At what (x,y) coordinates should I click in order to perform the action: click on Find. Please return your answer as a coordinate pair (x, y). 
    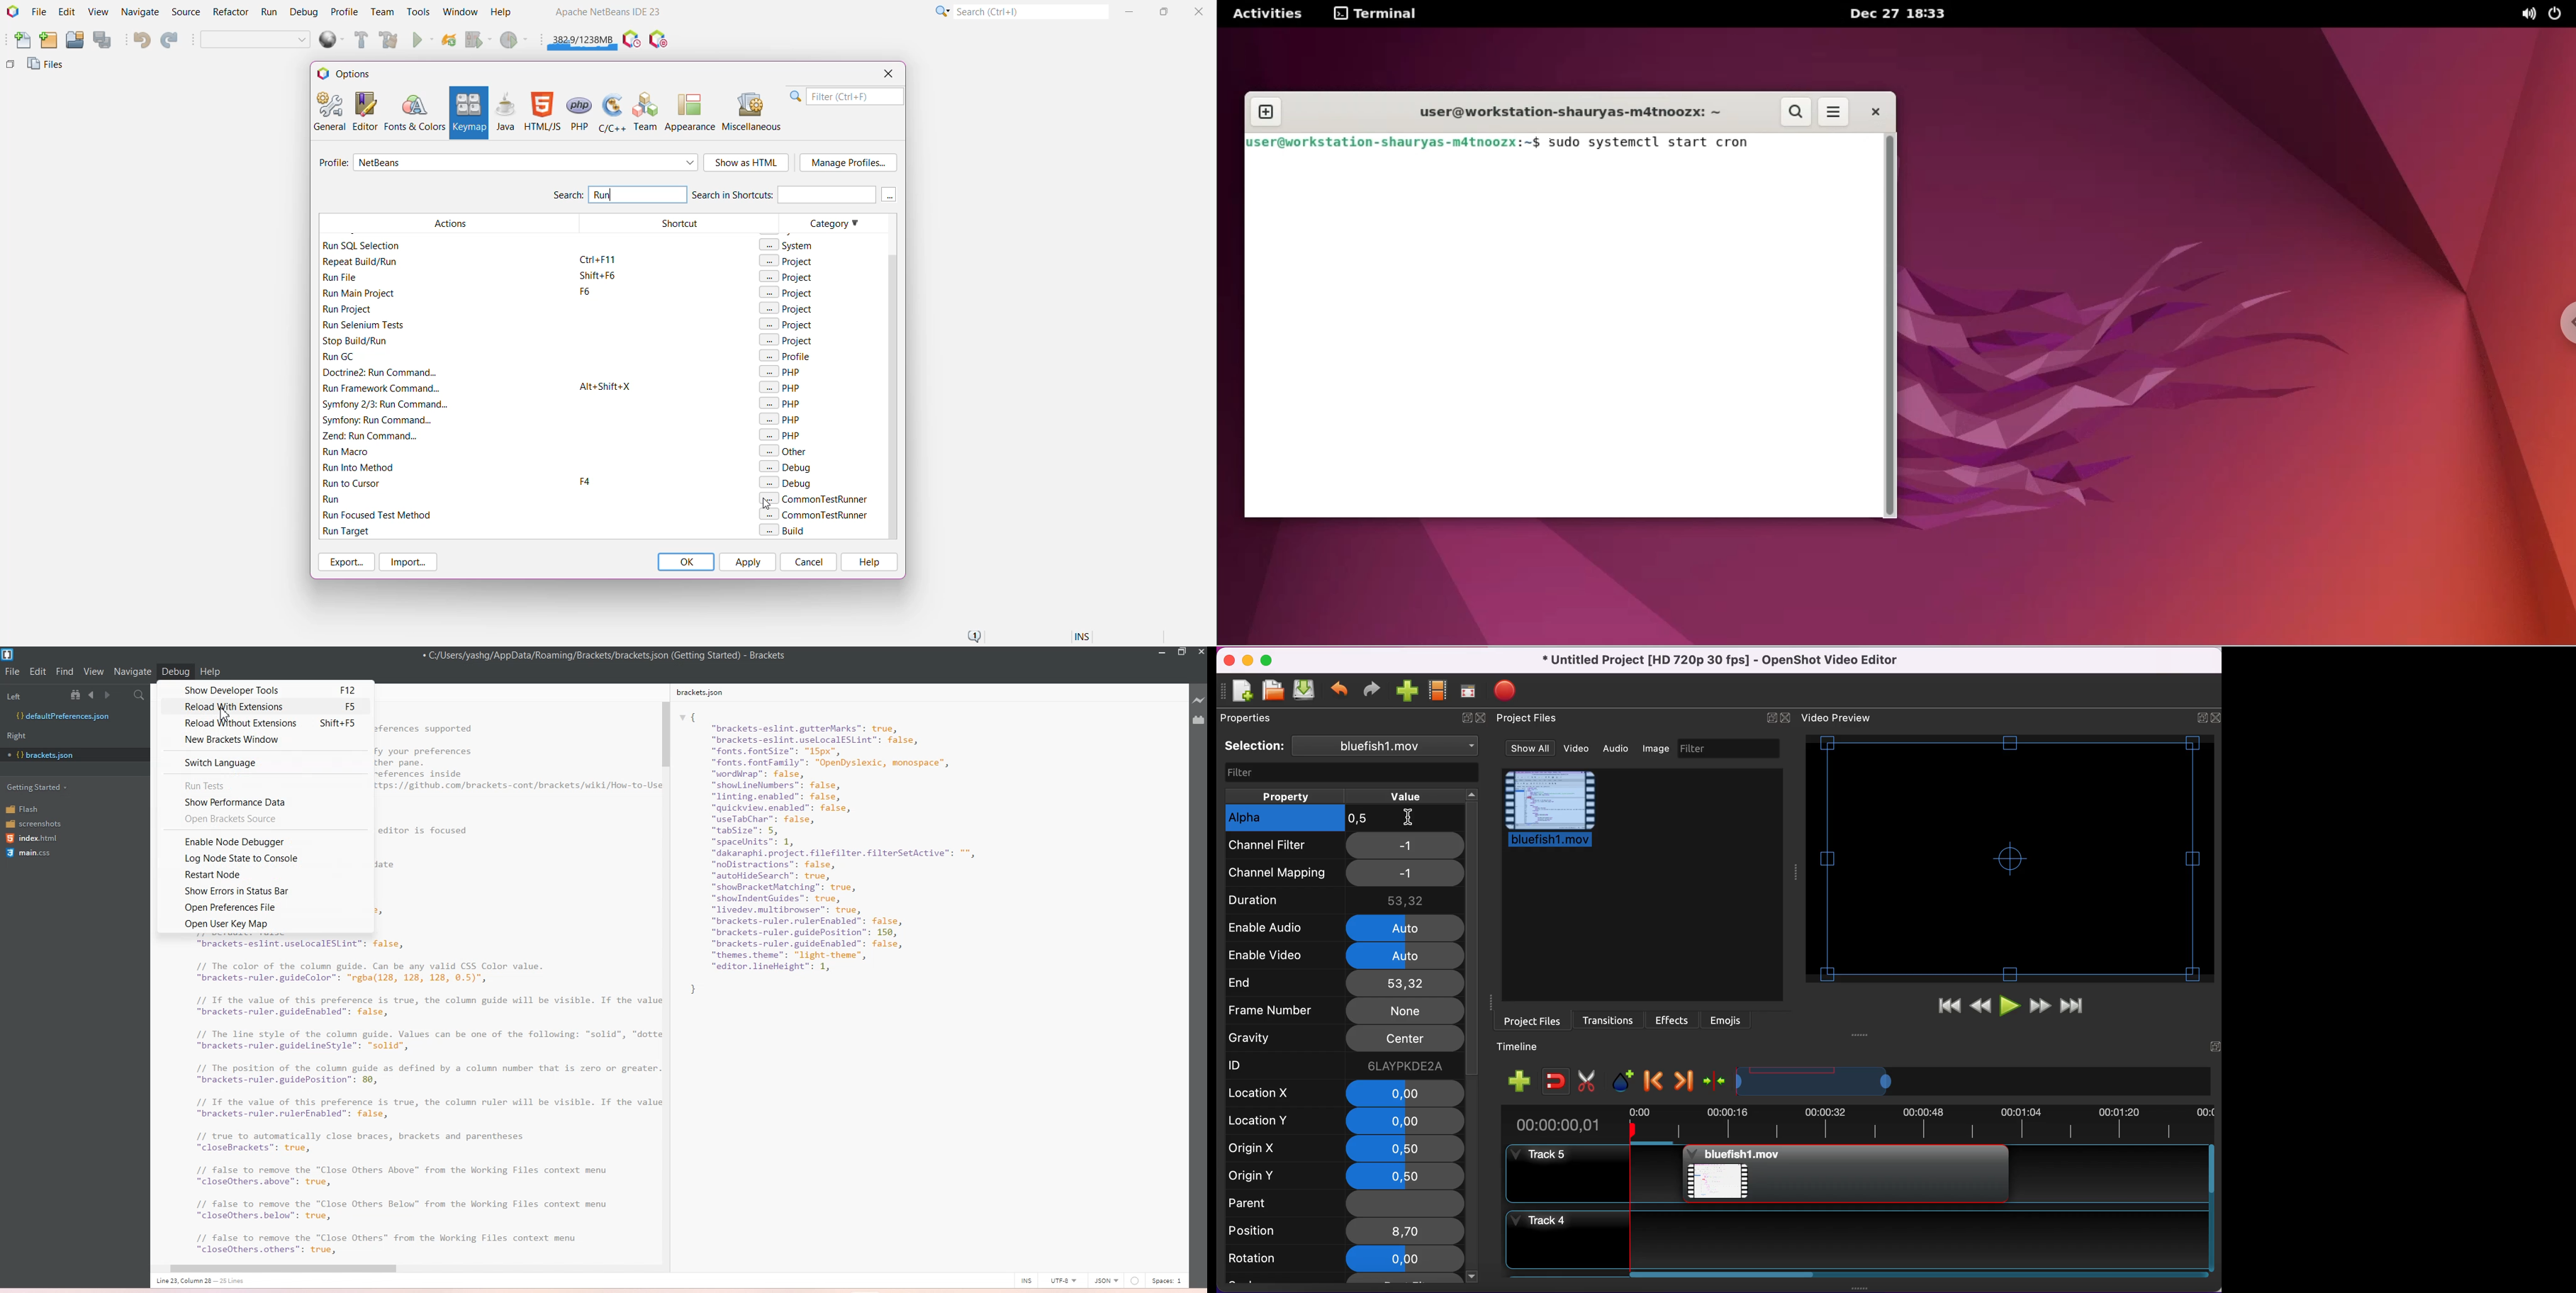
    Looking at the image, I should click on (65, 672).